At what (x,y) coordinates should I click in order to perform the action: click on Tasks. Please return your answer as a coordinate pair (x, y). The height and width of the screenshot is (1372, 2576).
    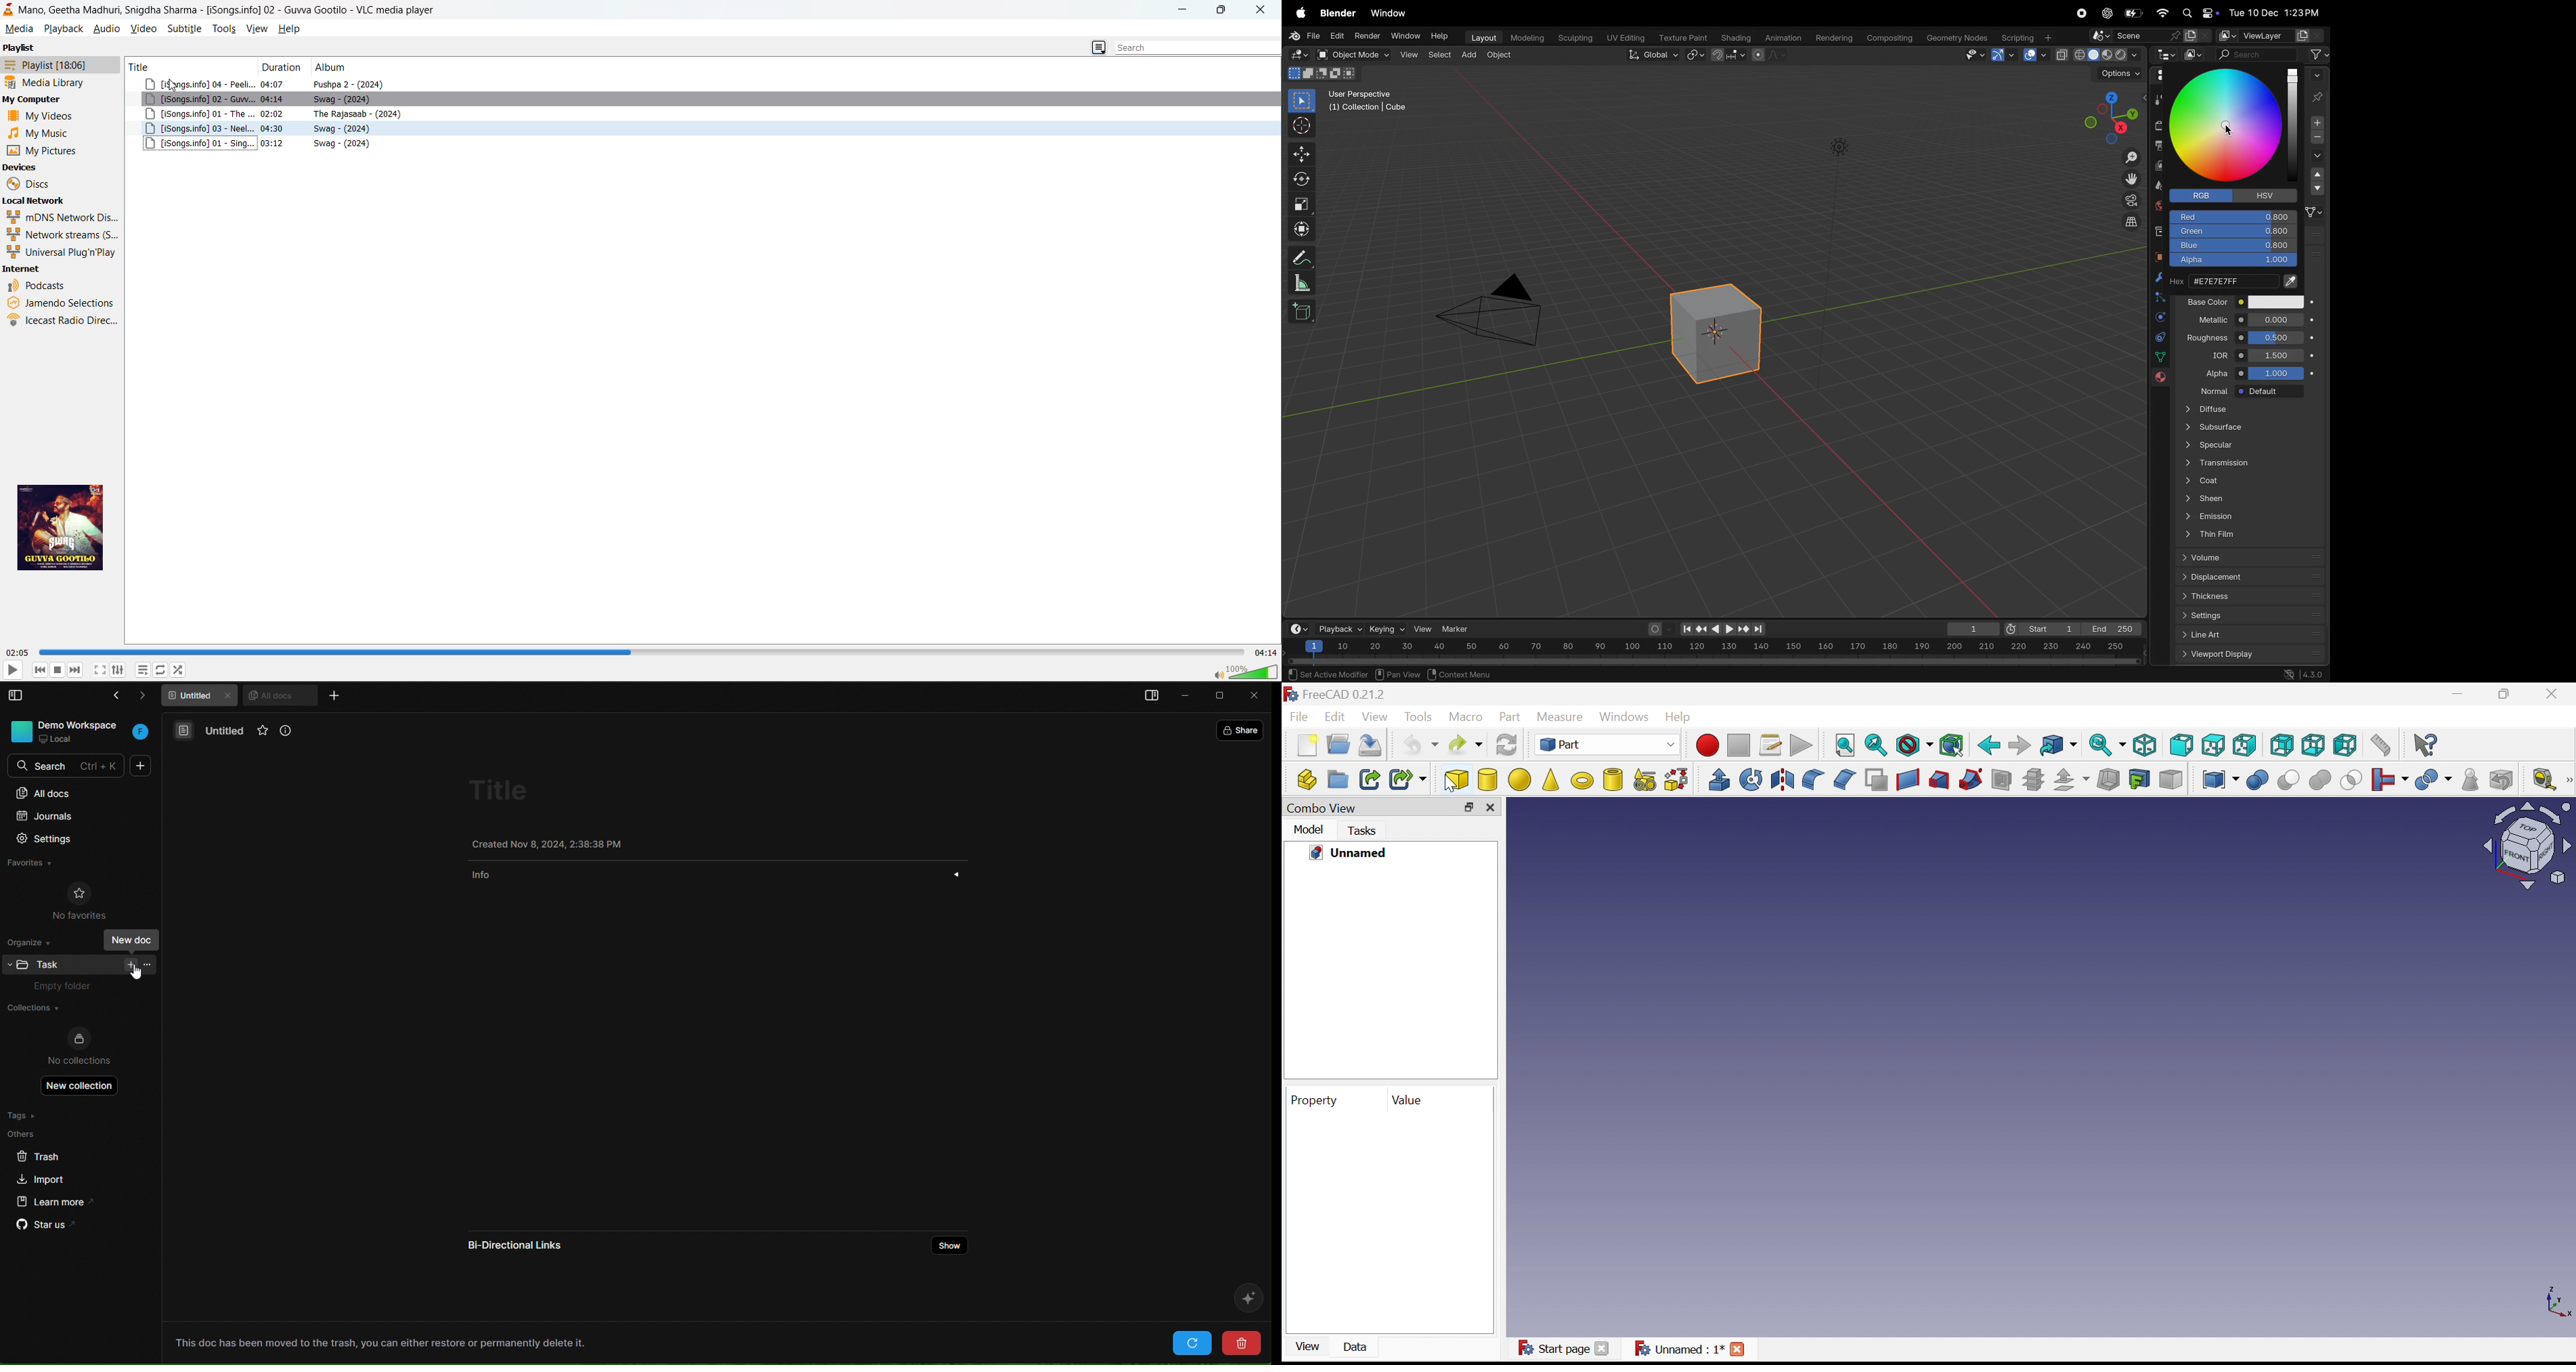
    Looking at the image, I should click on (1364, 831).